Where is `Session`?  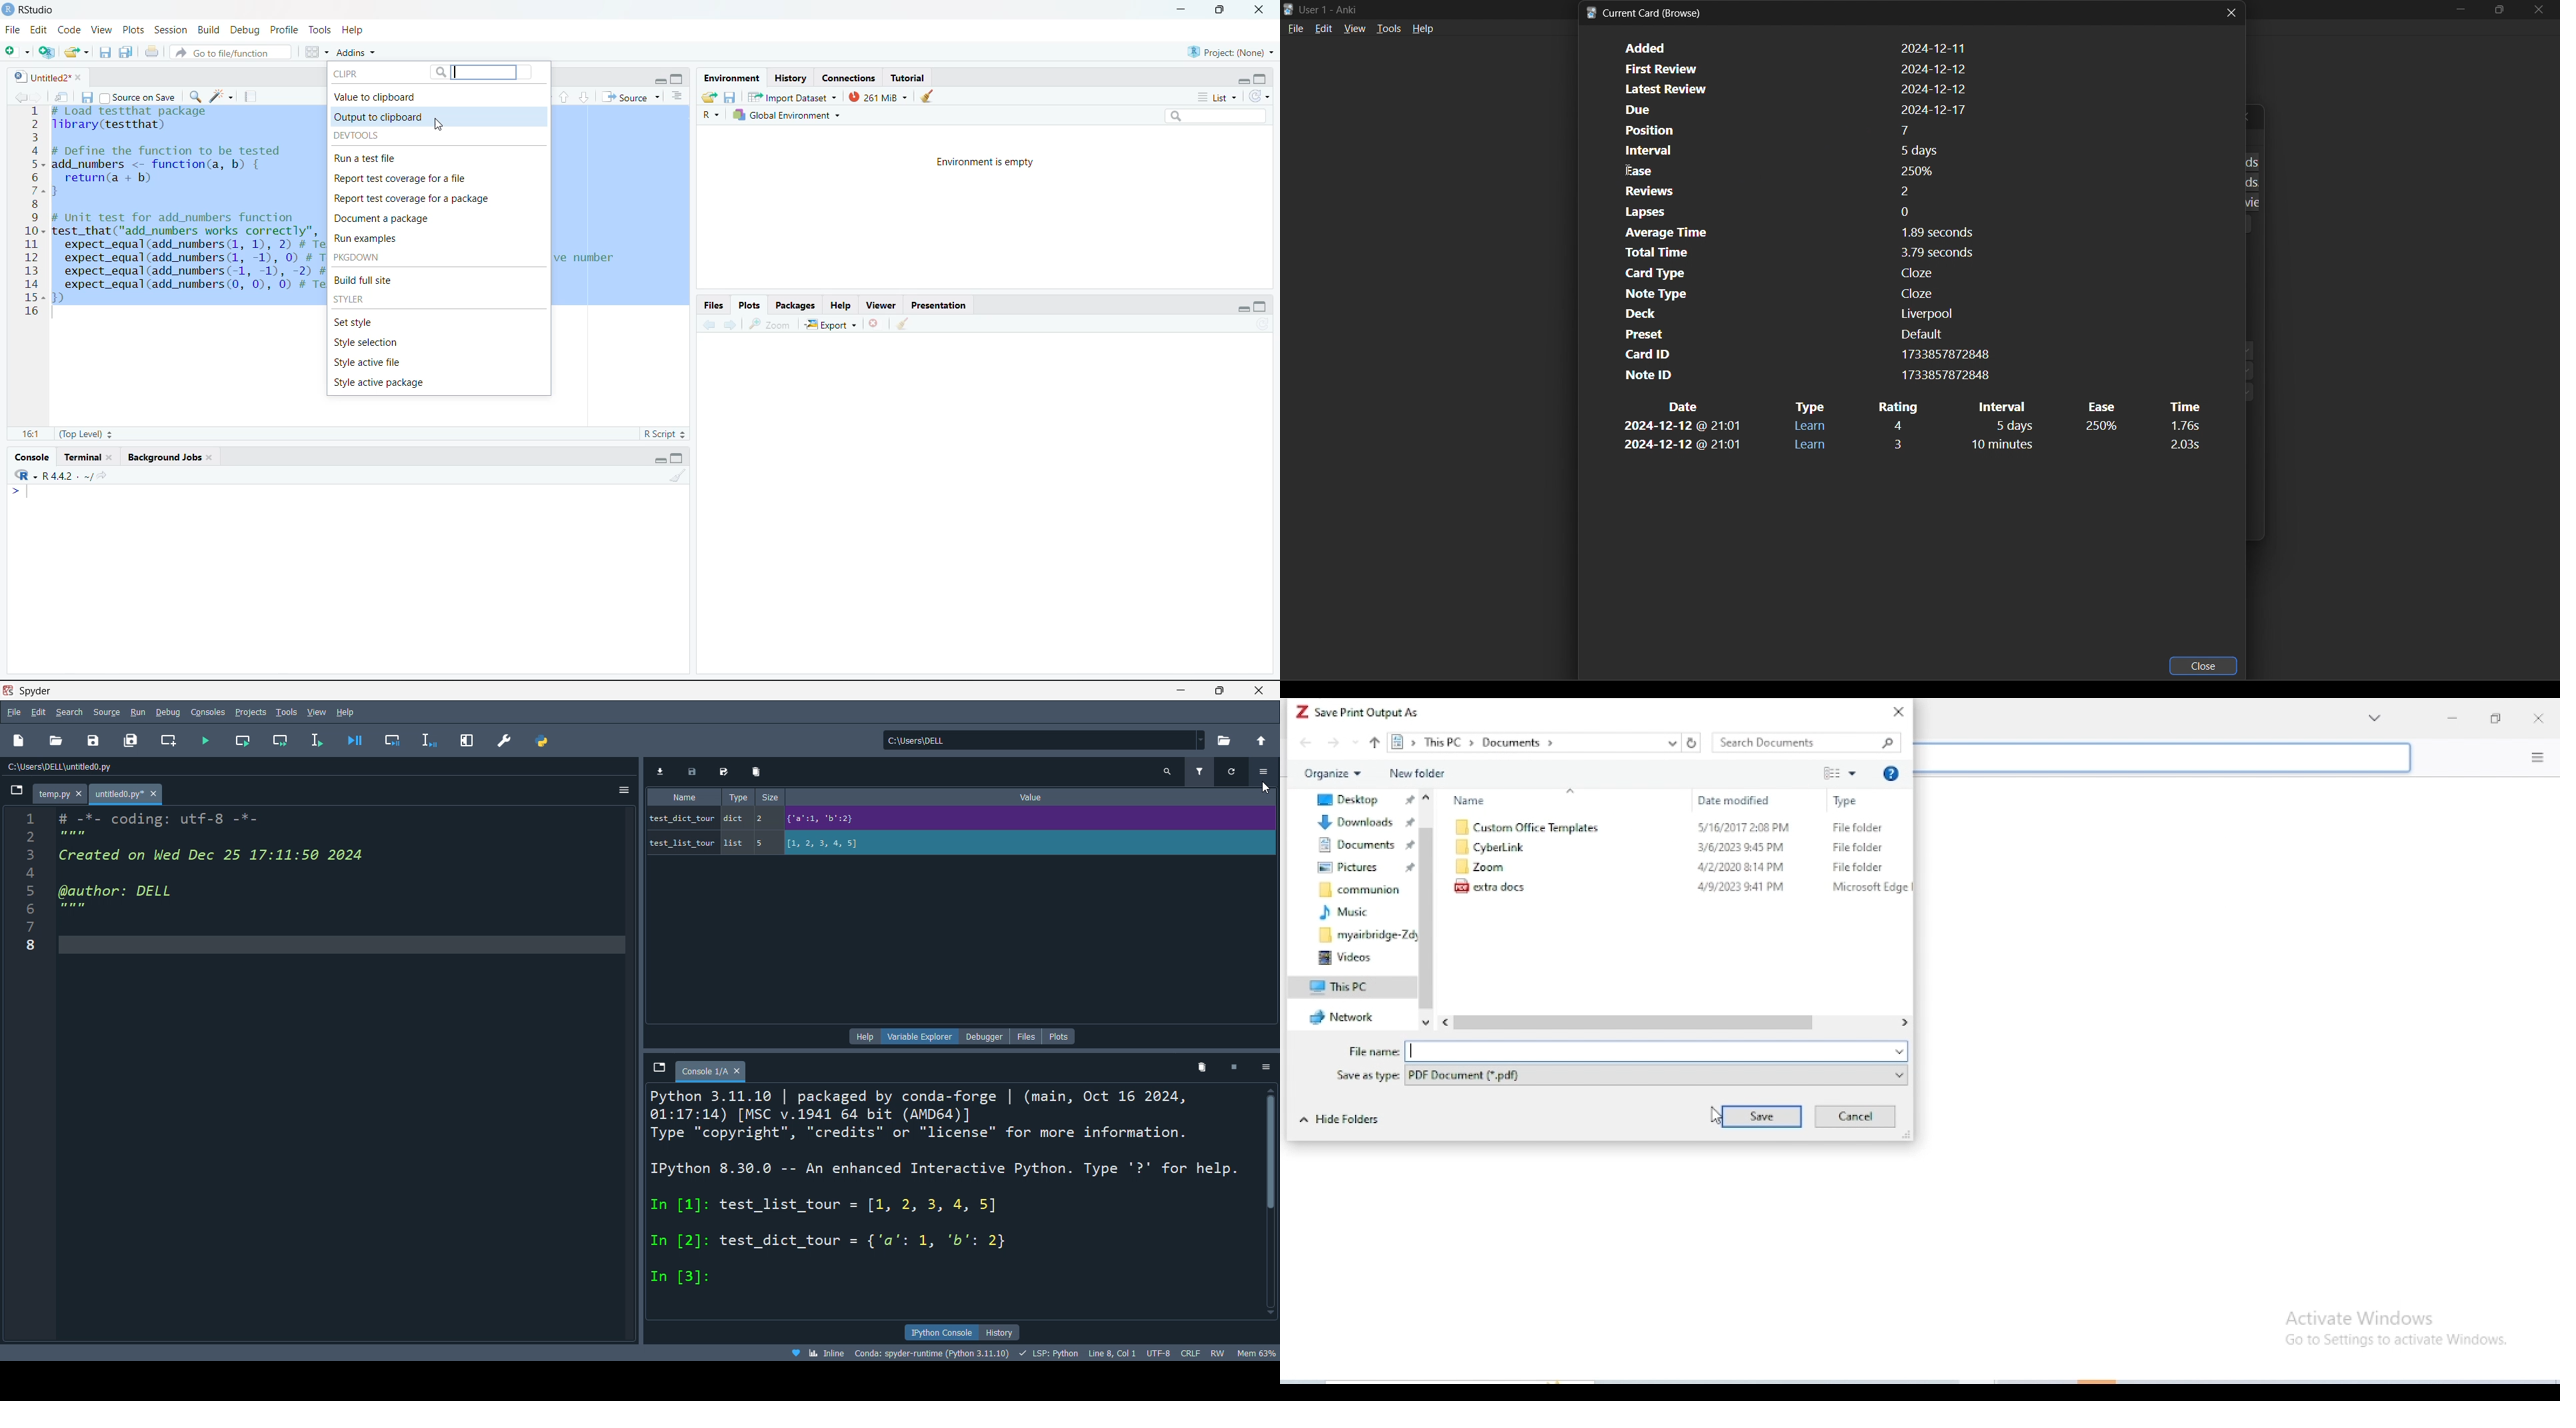
Session is located at coordinates (171, 29).